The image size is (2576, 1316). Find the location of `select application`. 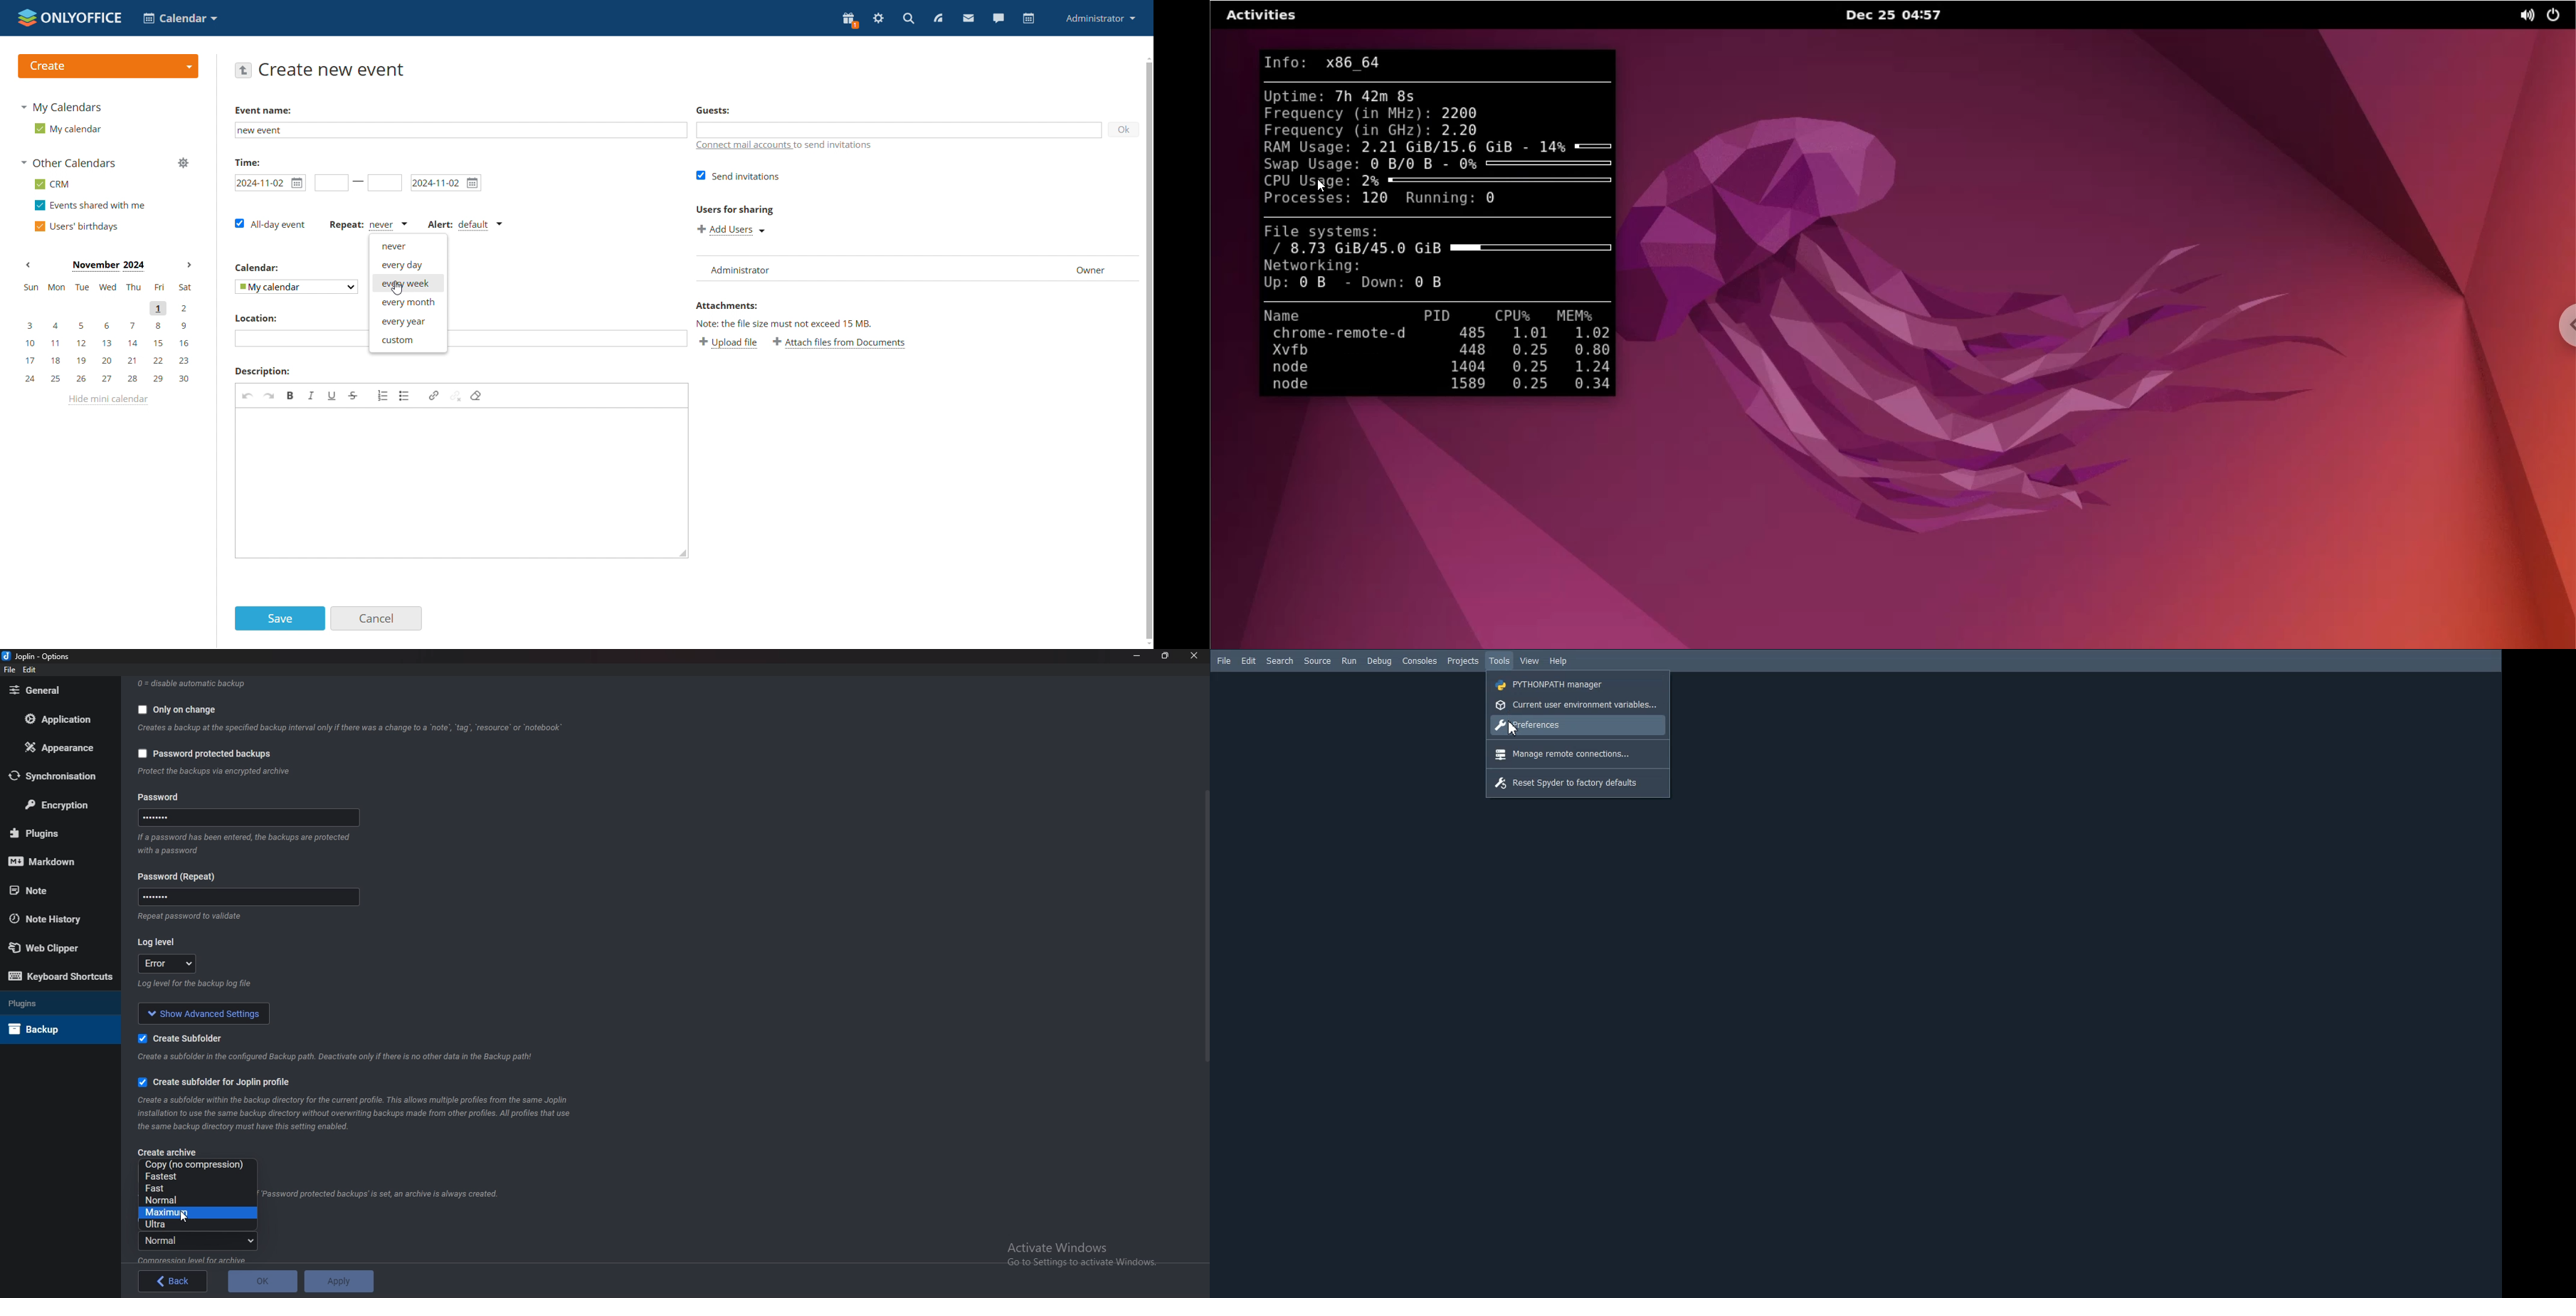

select application is located at coordinates (179, 17).